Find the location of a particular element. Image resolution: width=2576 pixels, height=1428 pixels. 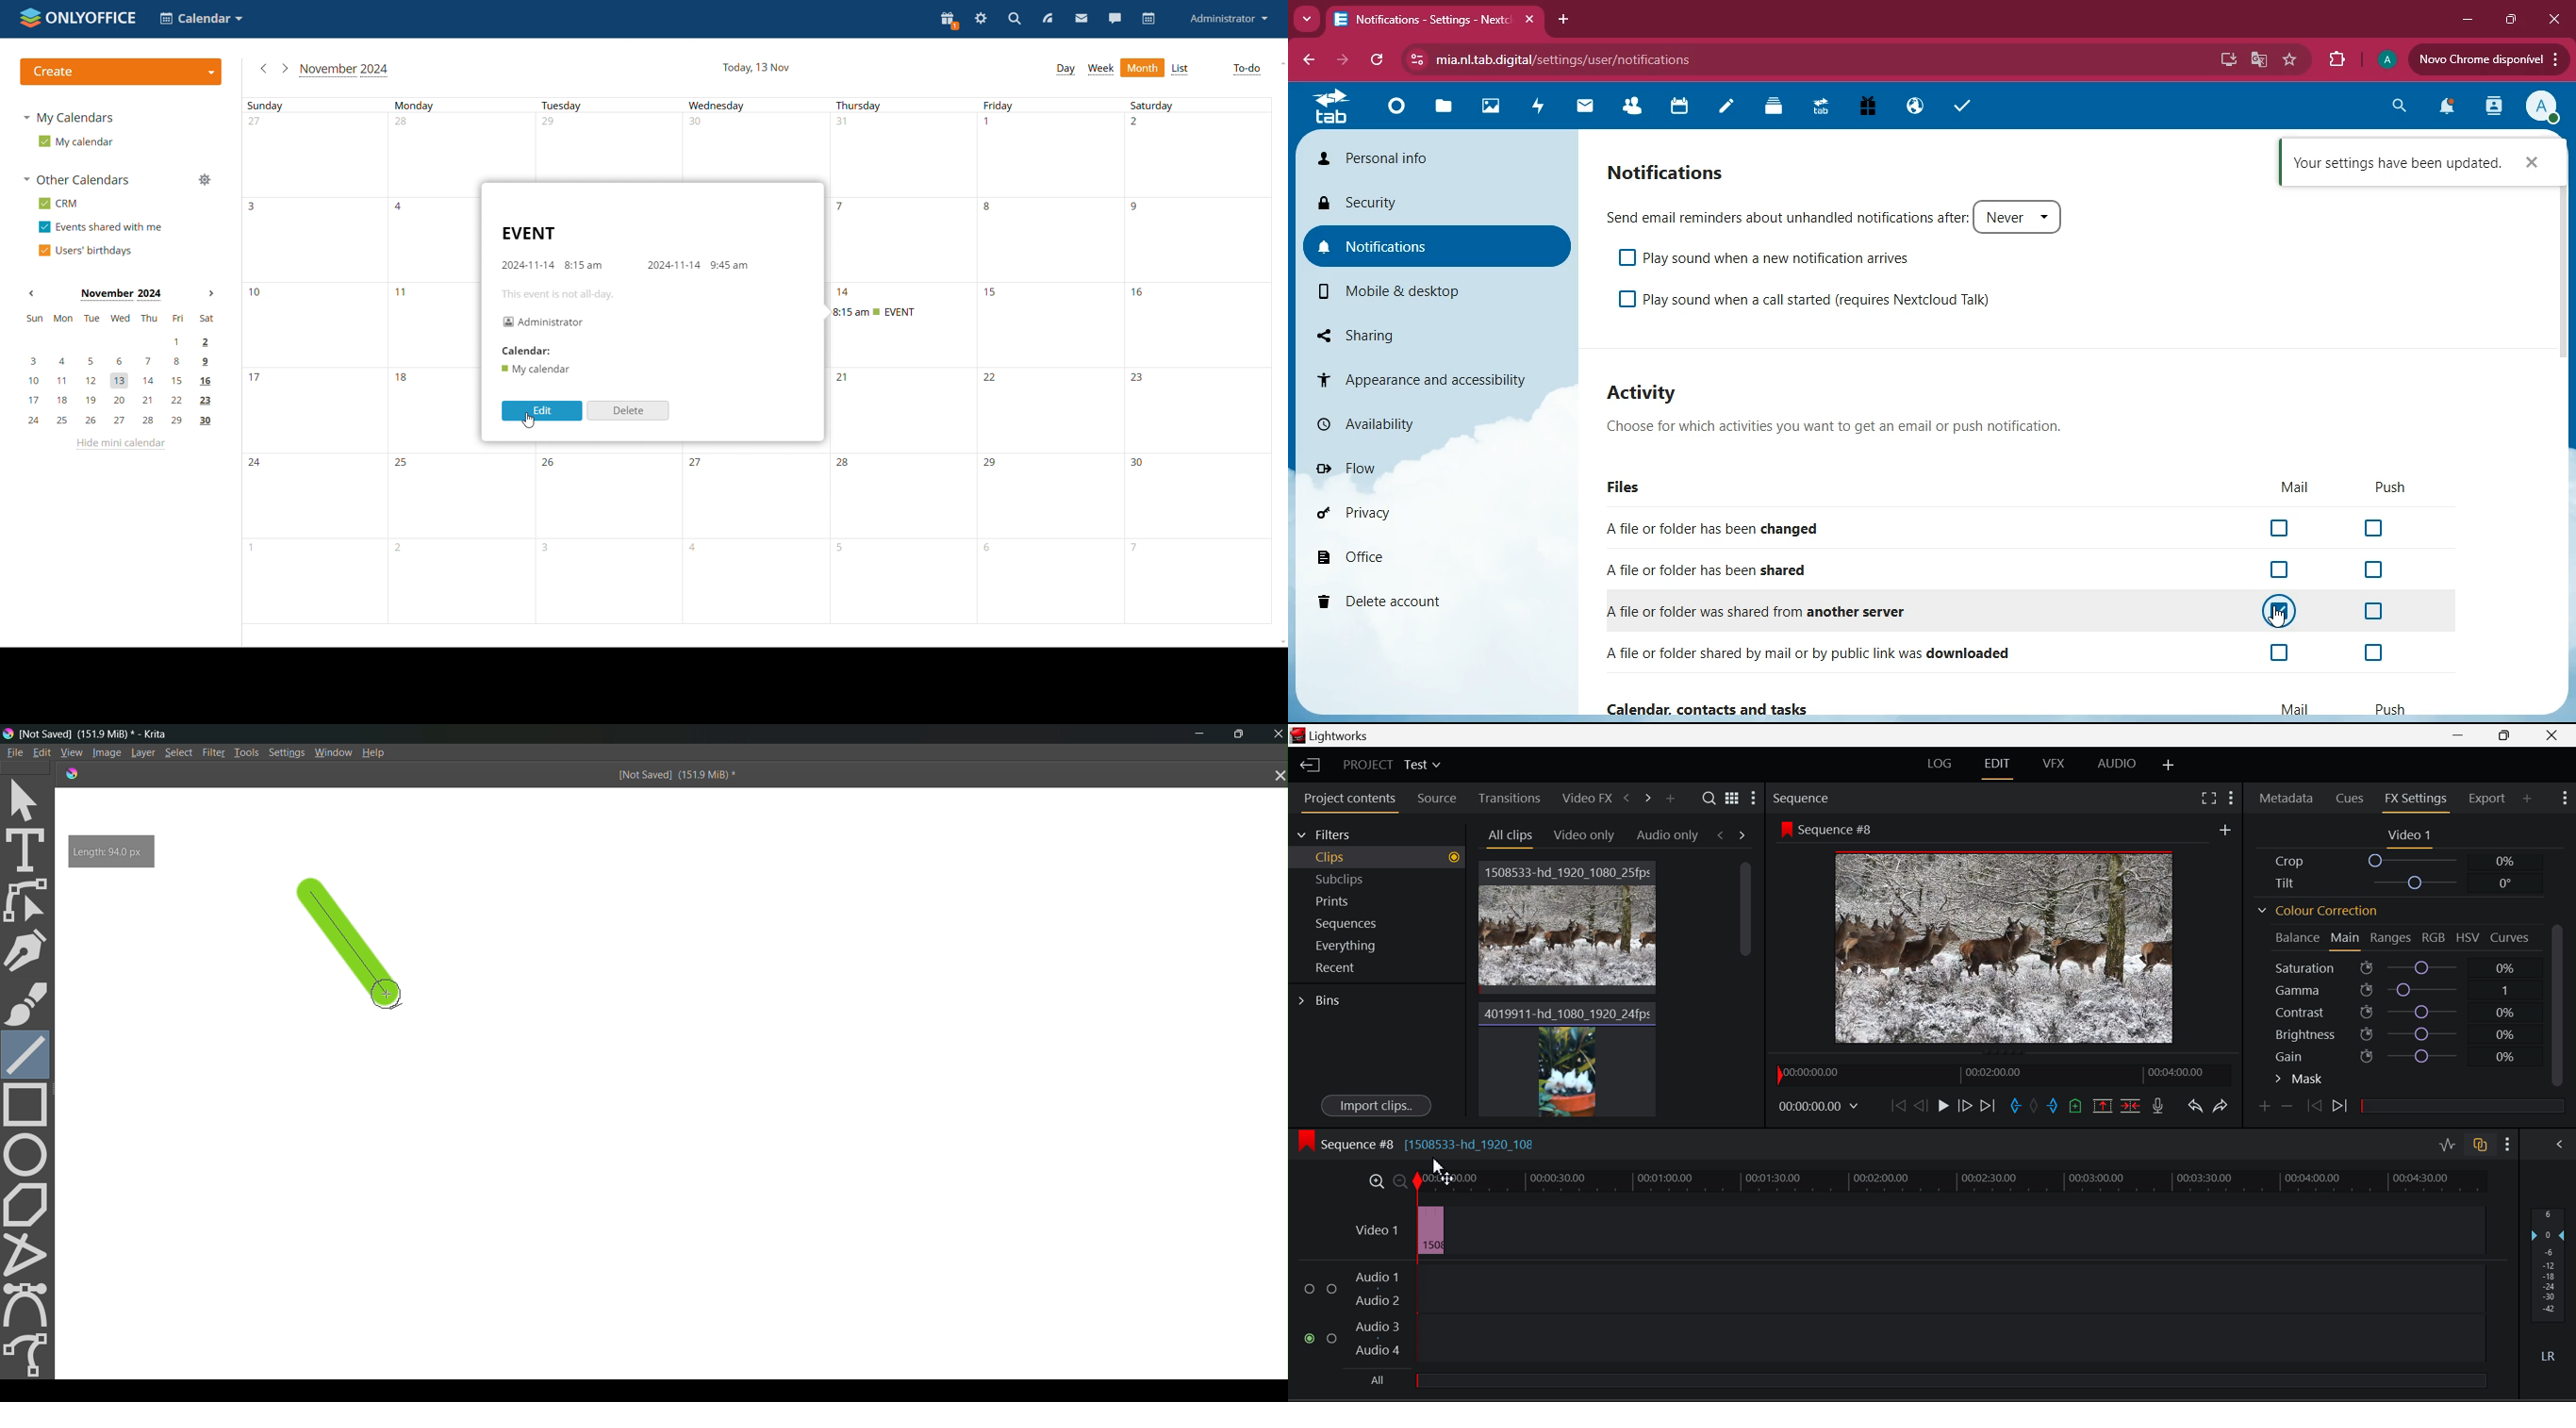

forward is located at coordinates (1336, 61).